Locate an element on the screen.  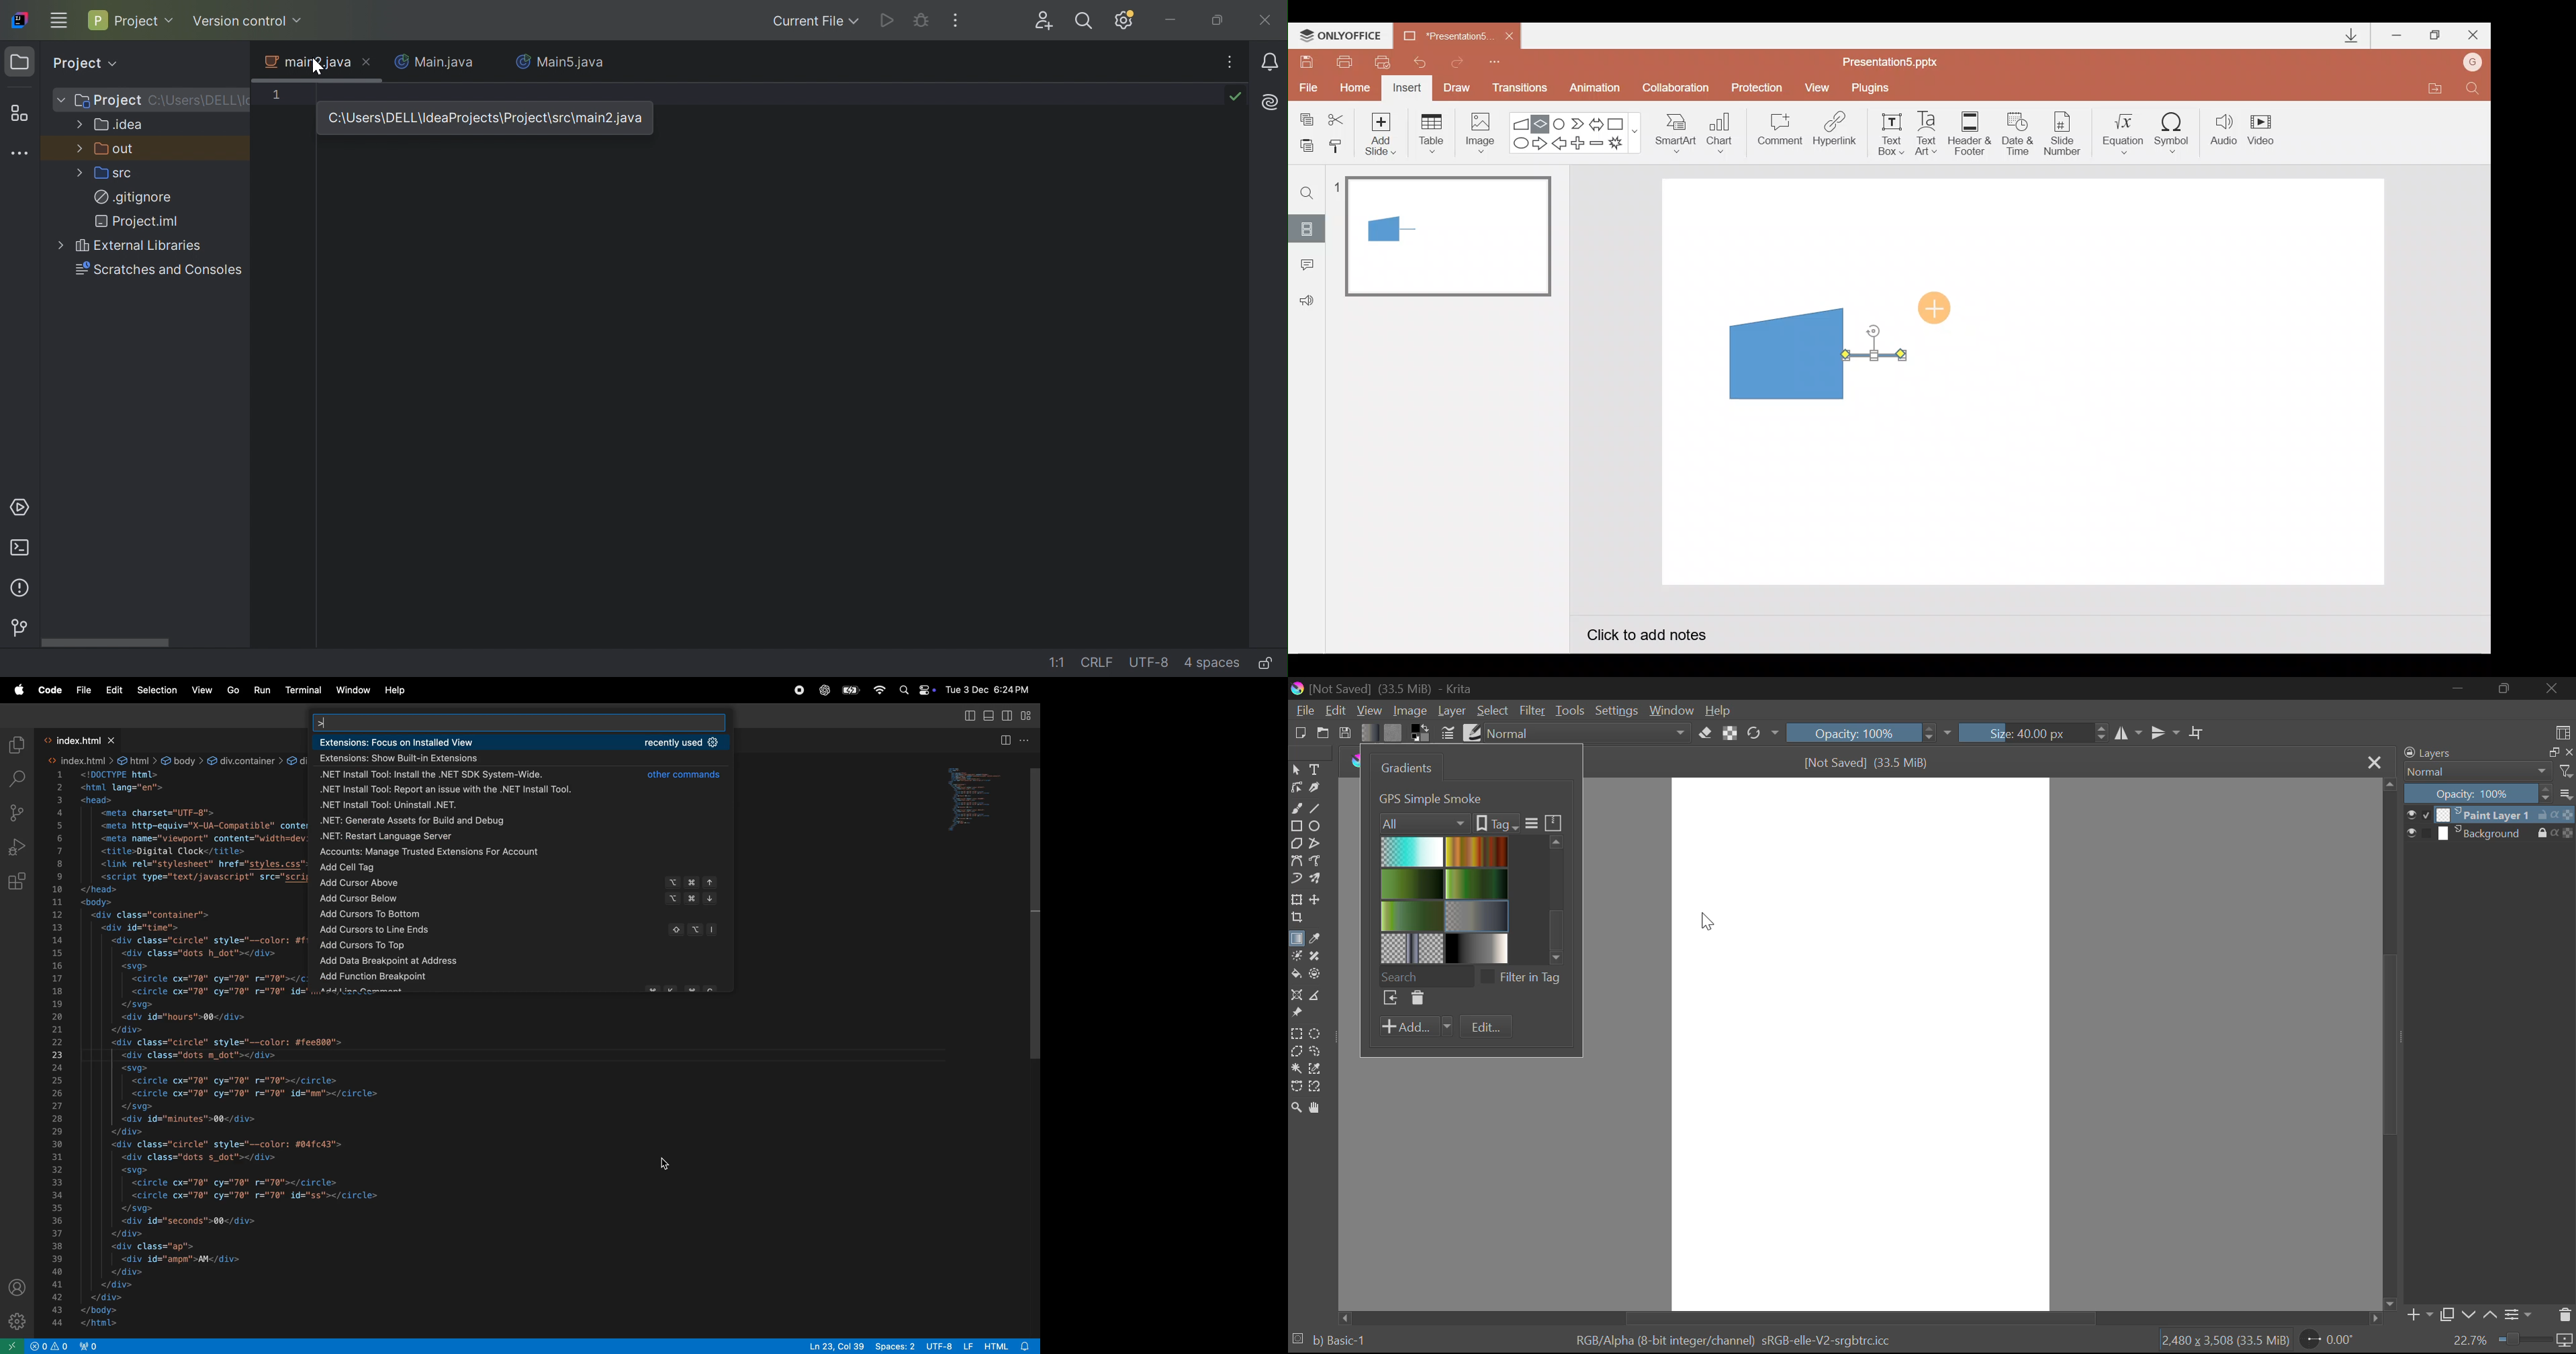
Minimize is located at coordinates (2398, 36).